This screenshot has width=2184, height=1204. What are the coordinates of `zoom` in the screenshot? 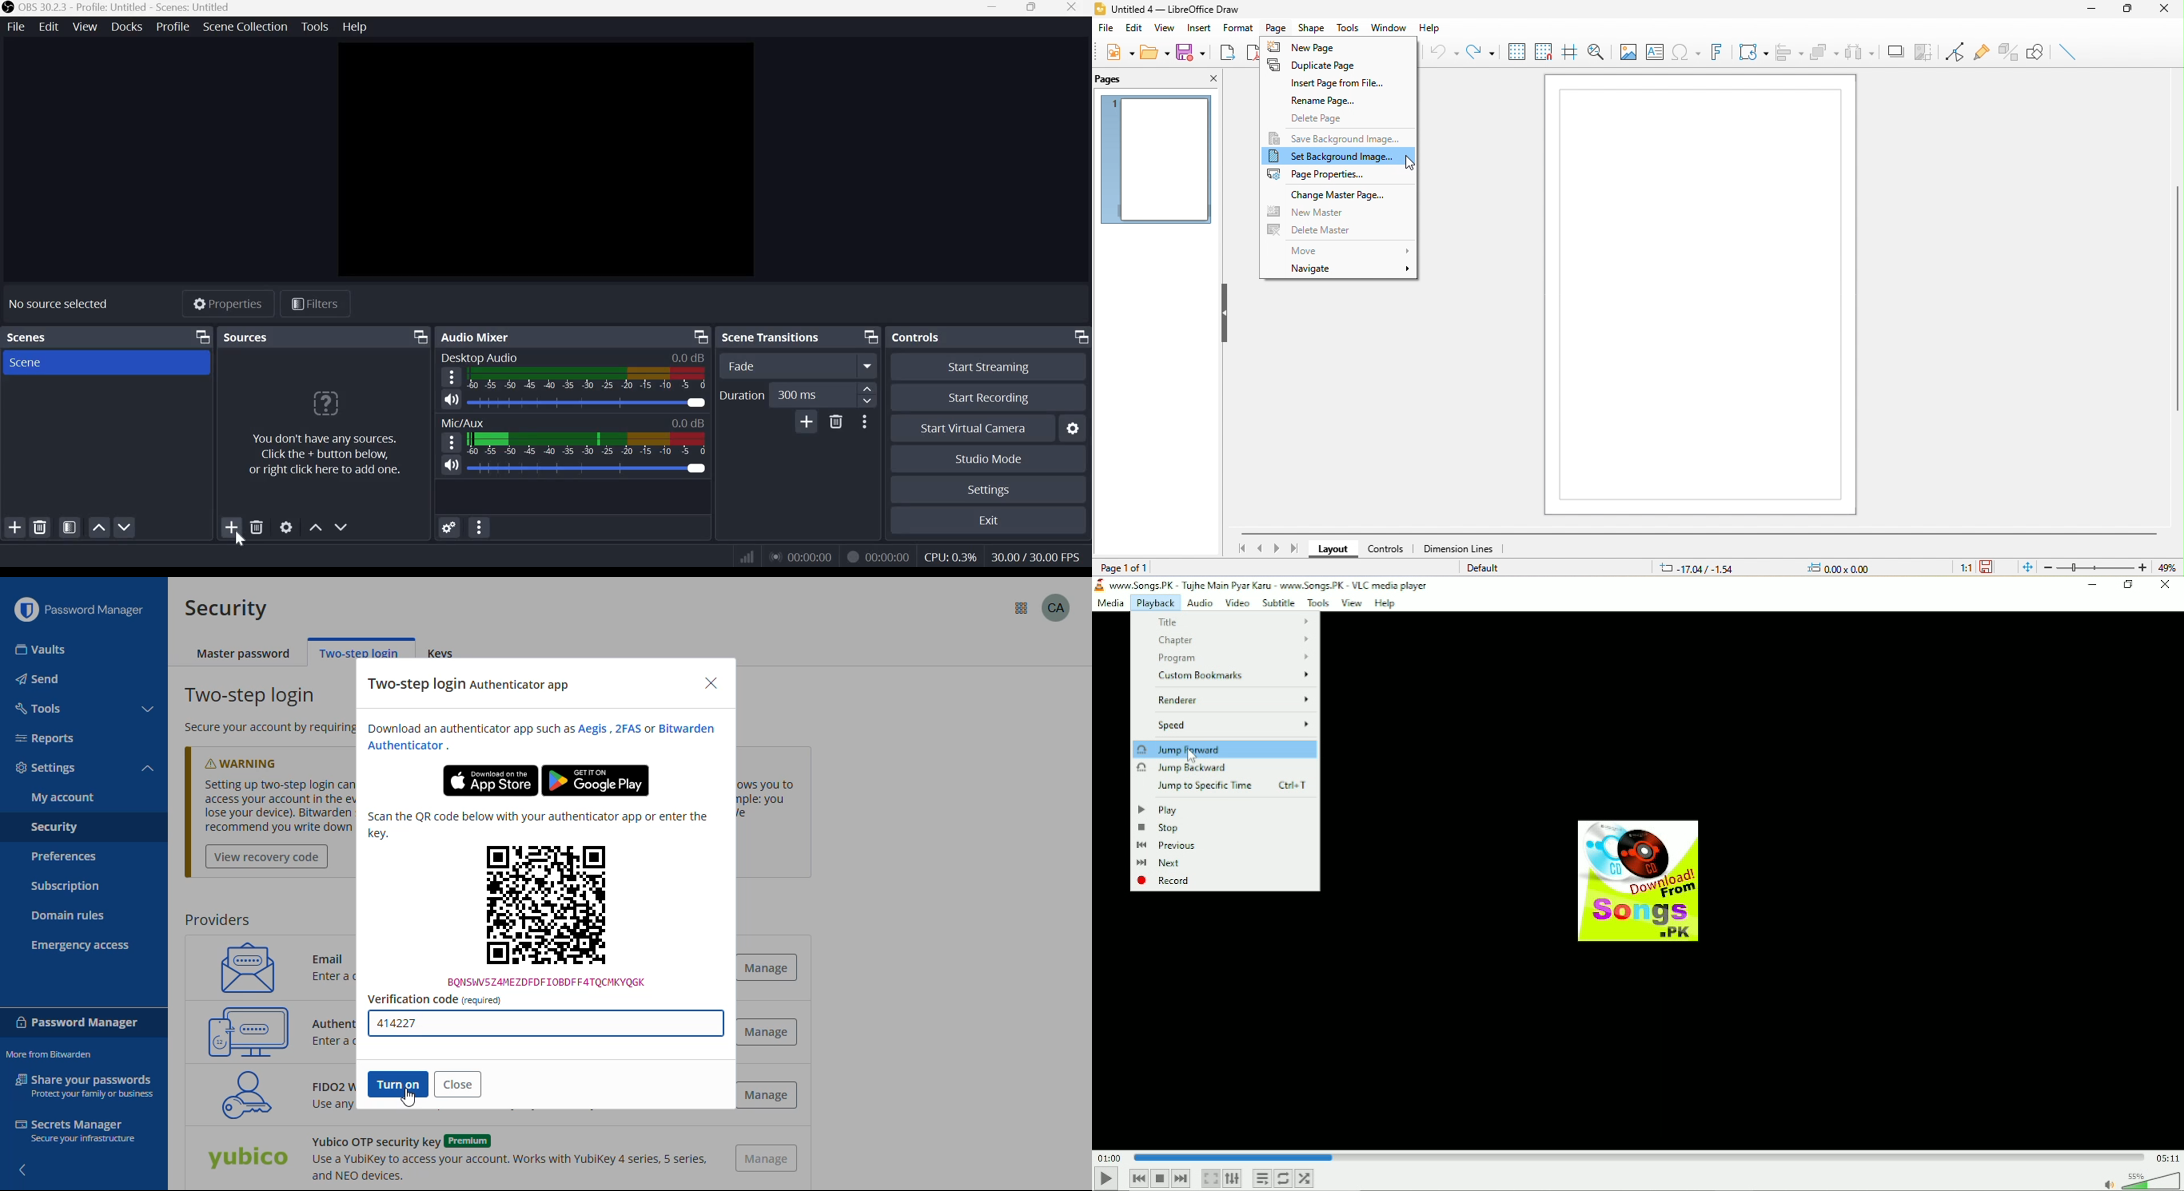 It's located at (2092, 567).